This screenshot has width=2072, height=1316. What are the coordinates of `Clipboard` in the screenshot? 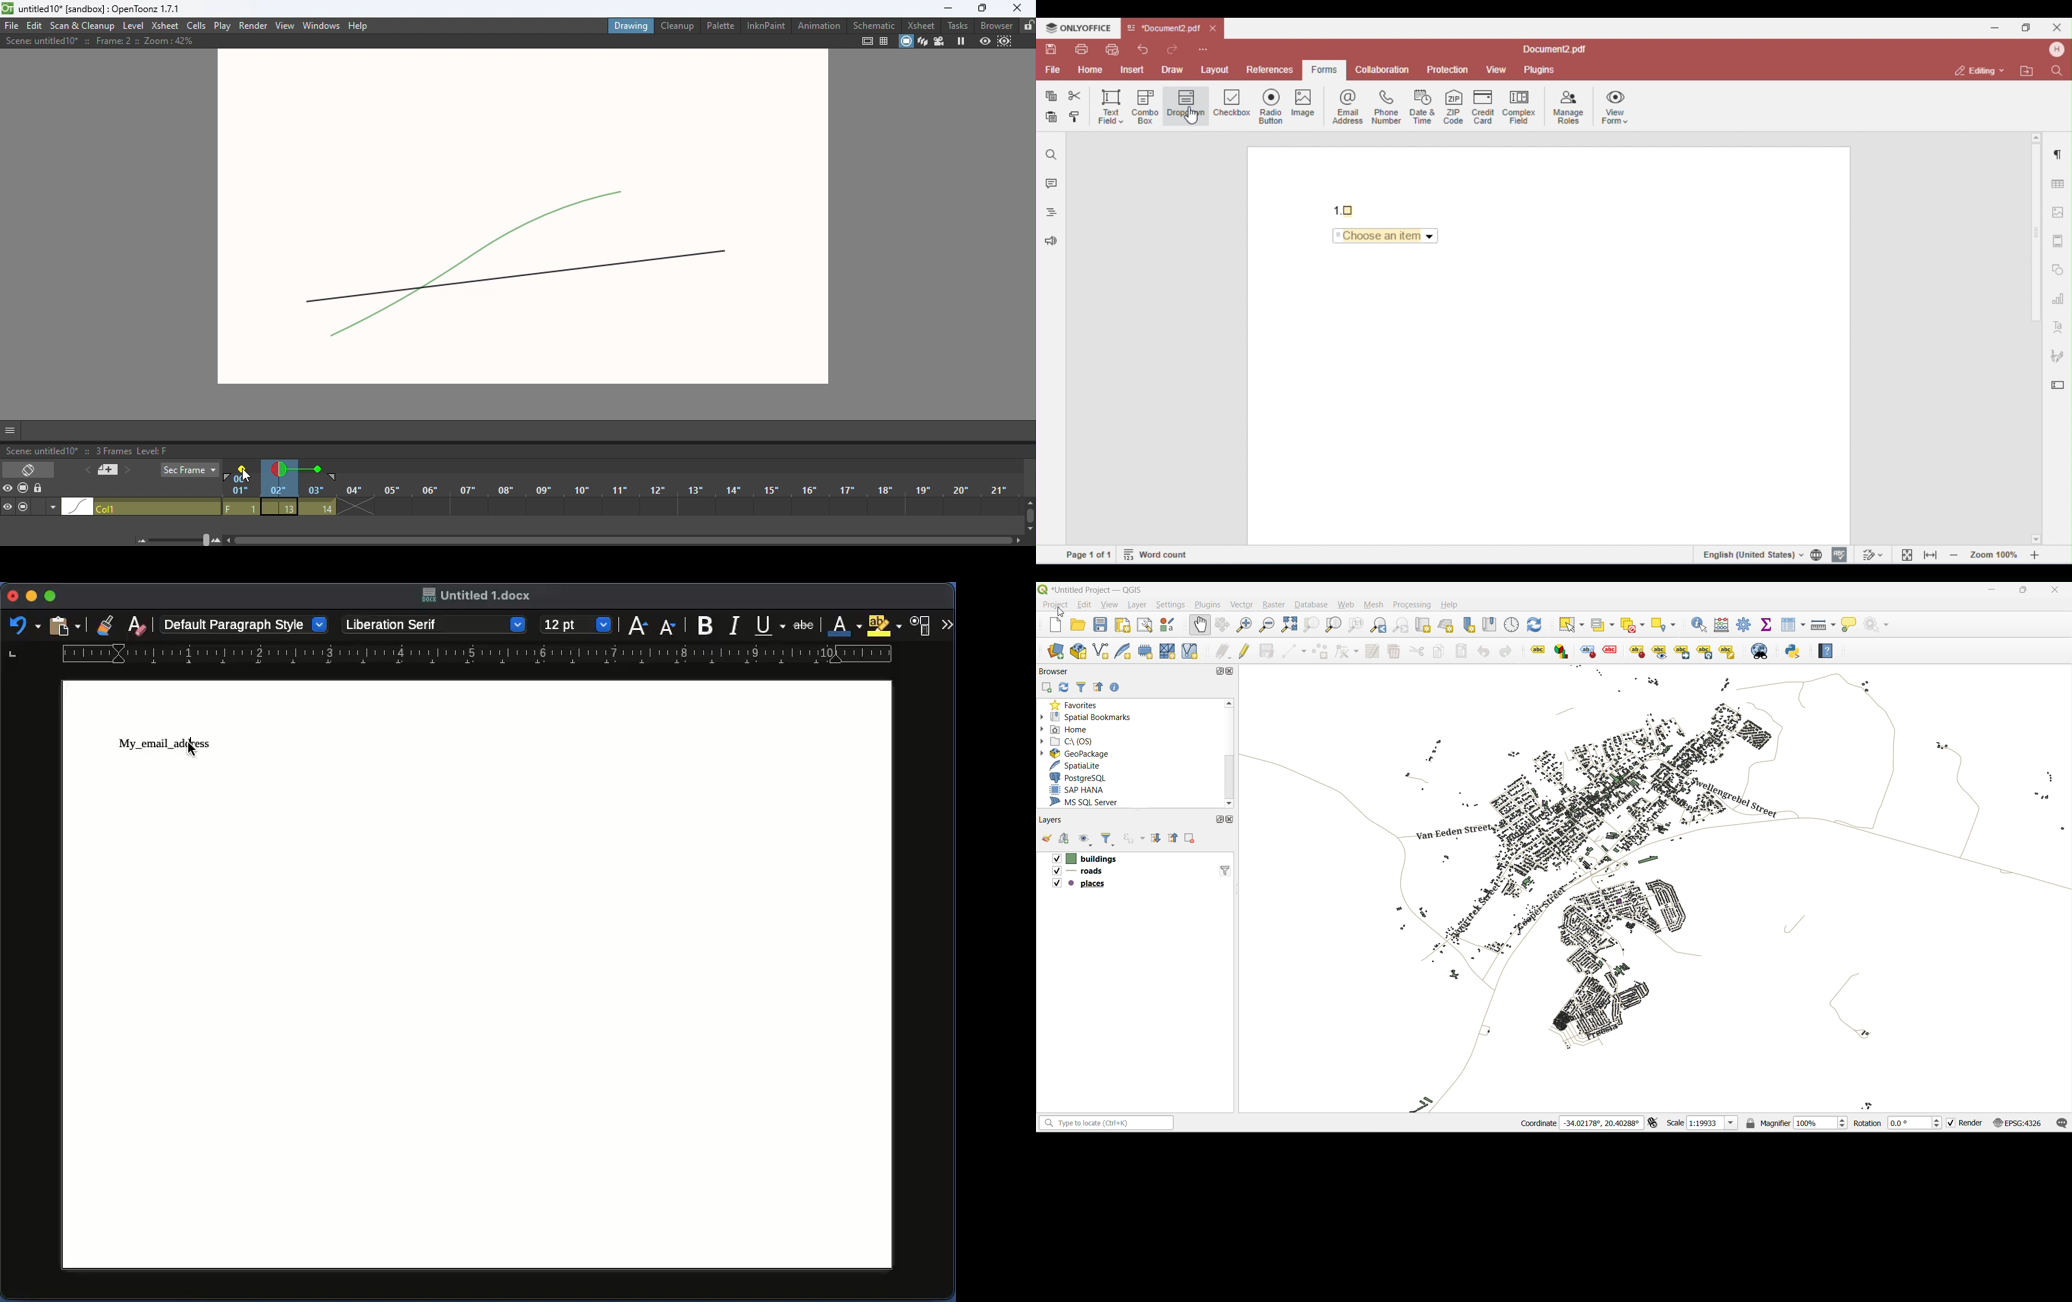 It's located at (64, 627).